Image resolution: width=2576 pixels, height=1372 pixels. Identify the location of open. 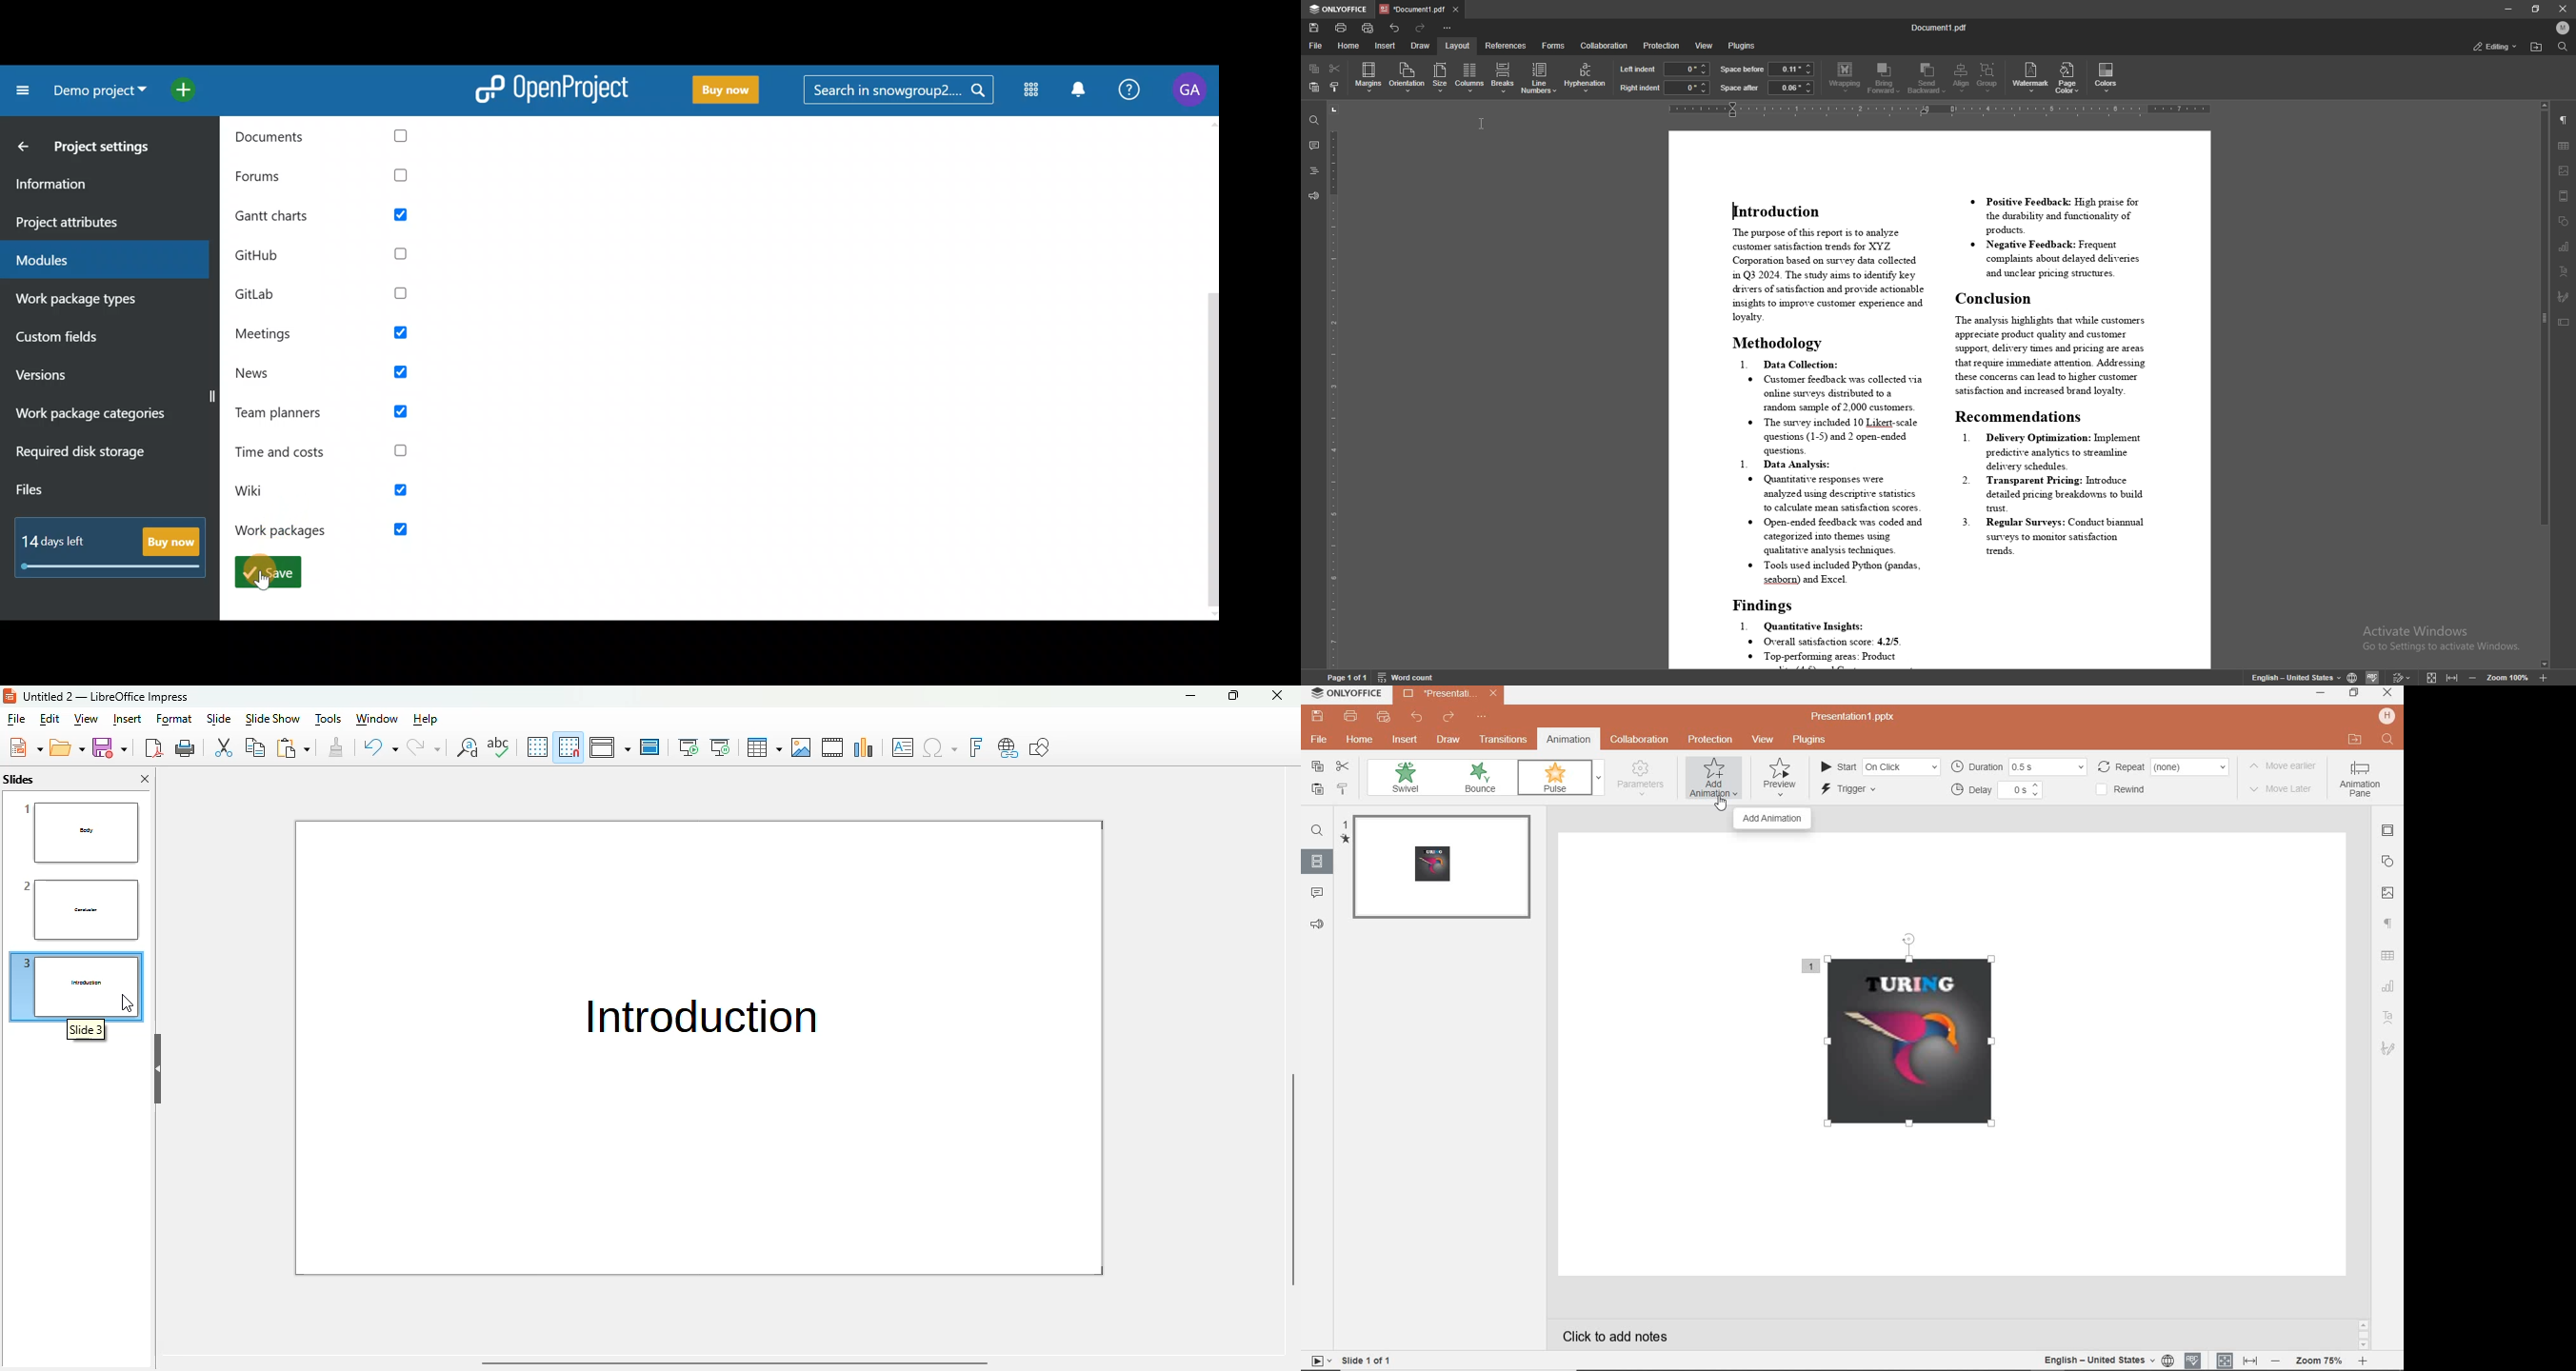
(68, 747).